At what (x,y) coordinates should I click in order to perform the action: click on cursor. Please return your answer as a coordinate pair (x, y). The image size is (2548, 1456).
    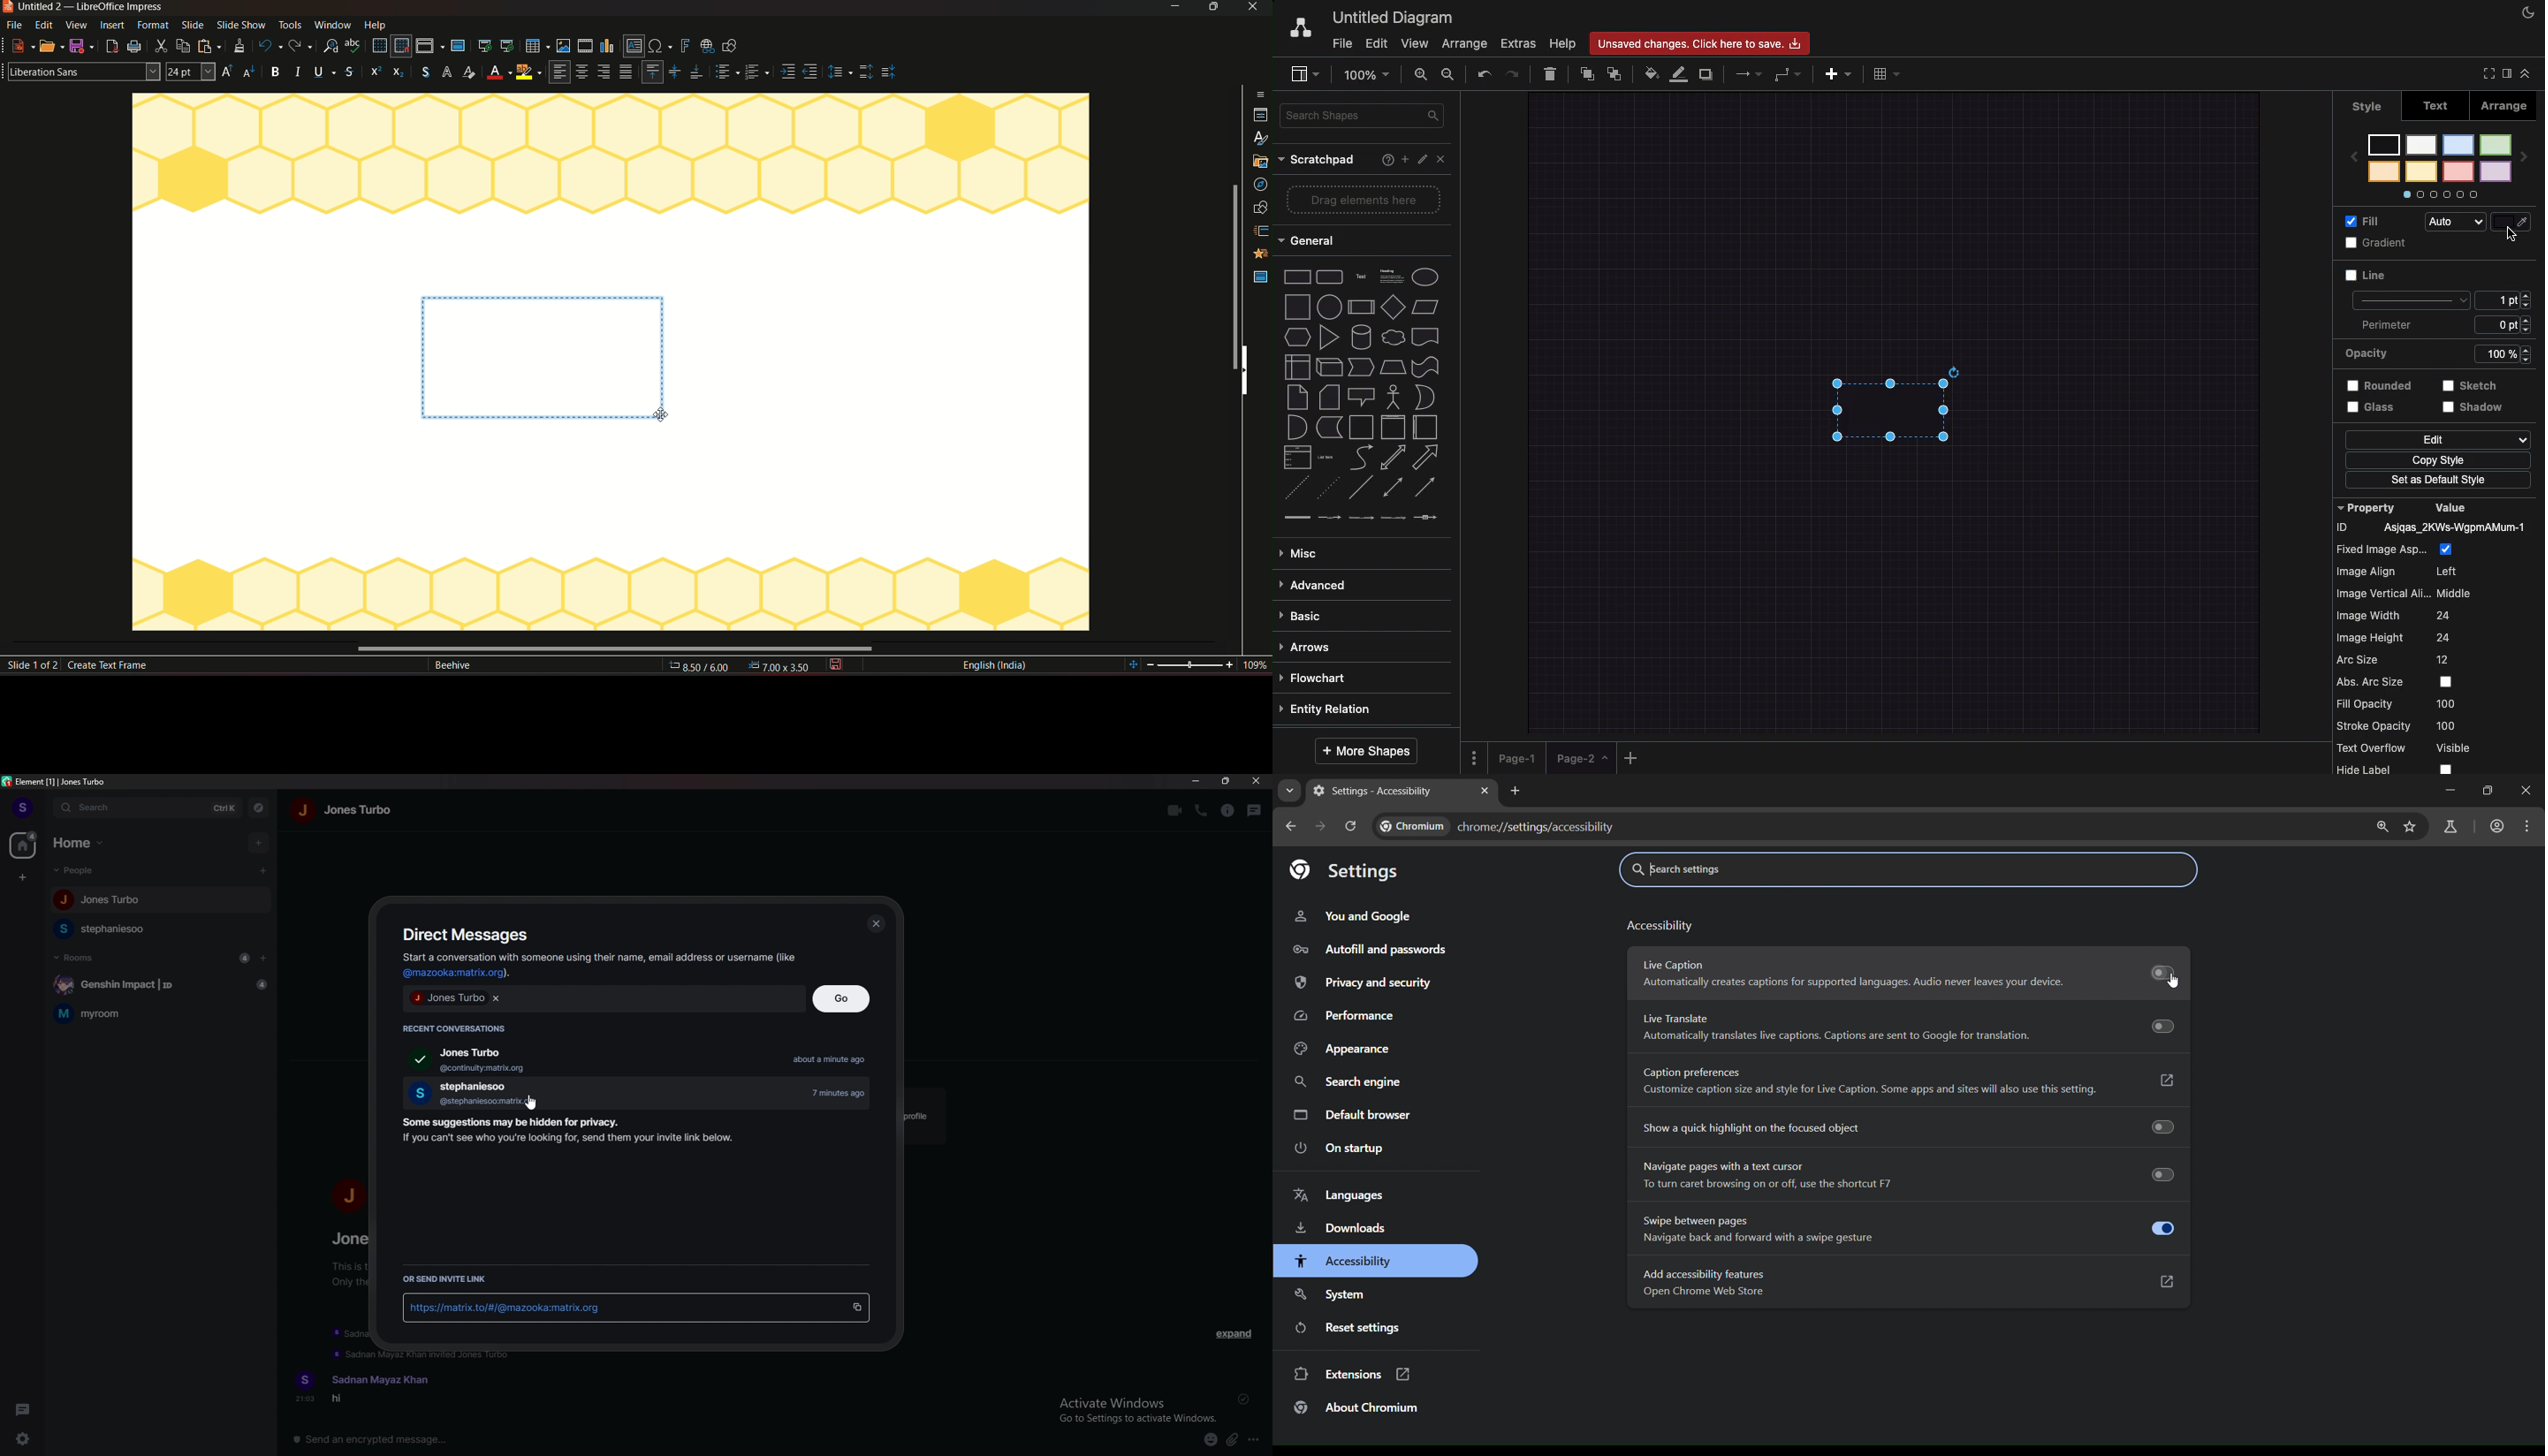
    Looking at the image, I should click on (261, 871).